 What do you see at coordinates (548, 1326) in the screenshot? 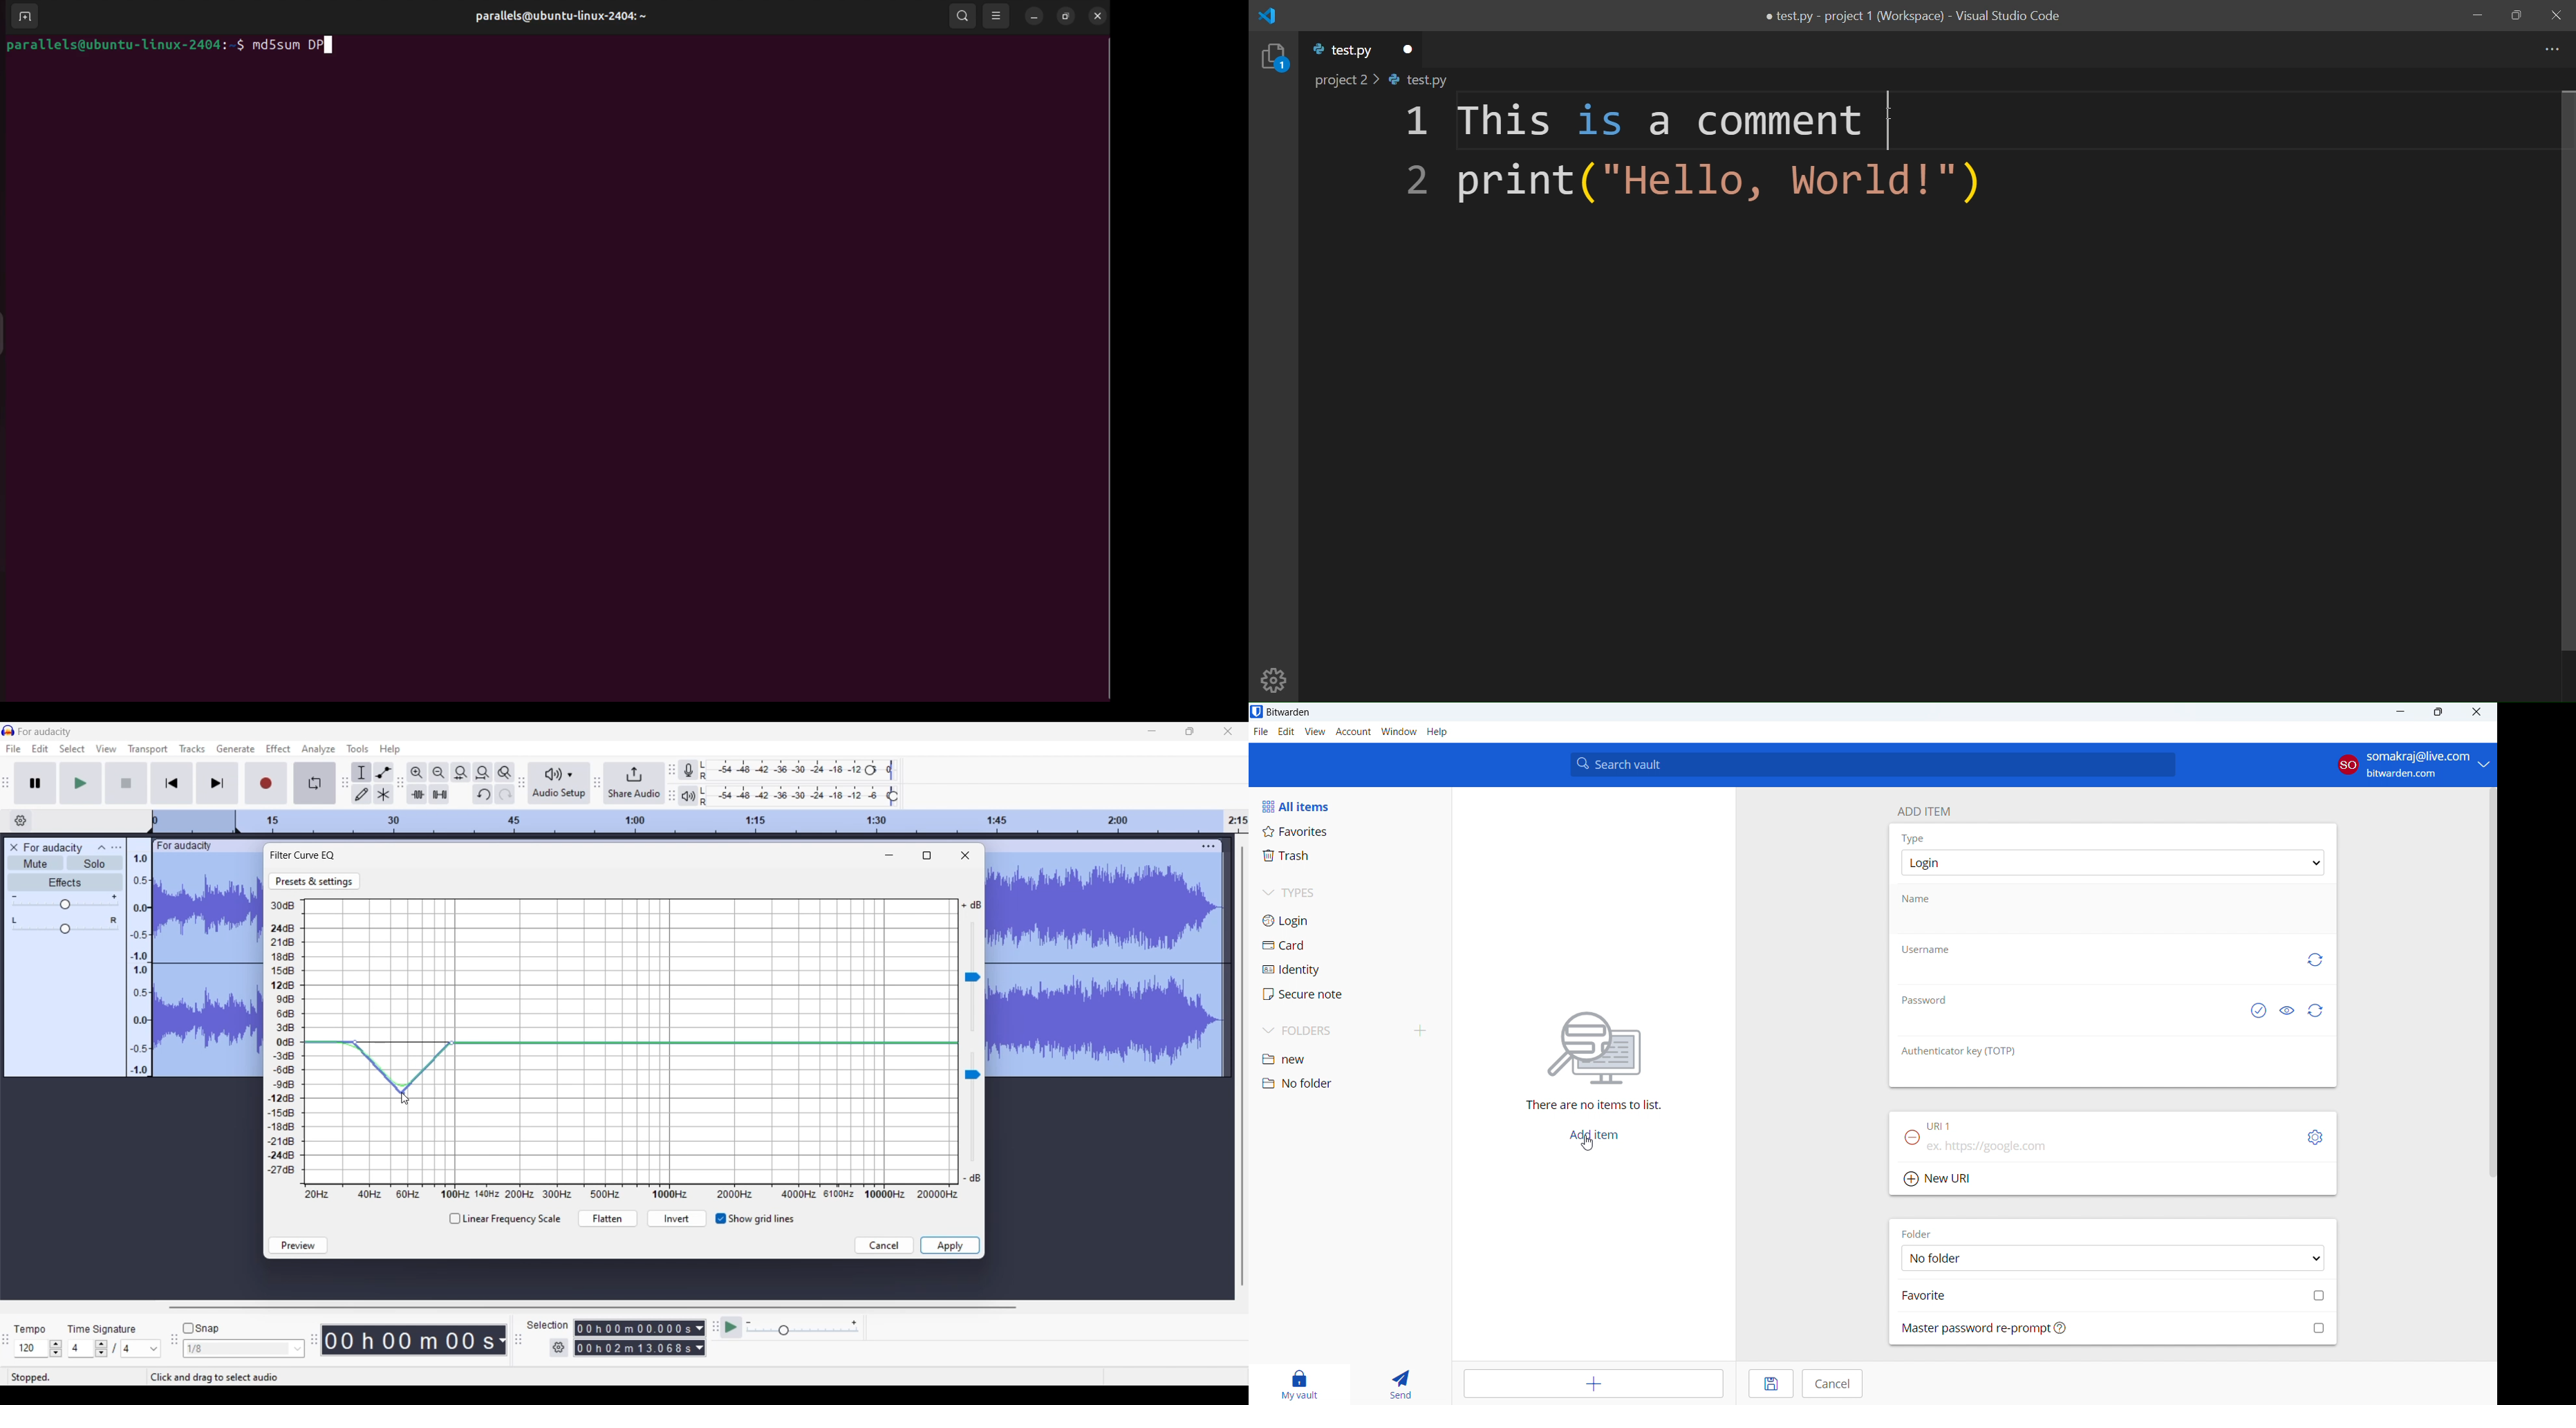
I see `Selection` at bounding box center [548, 1326].